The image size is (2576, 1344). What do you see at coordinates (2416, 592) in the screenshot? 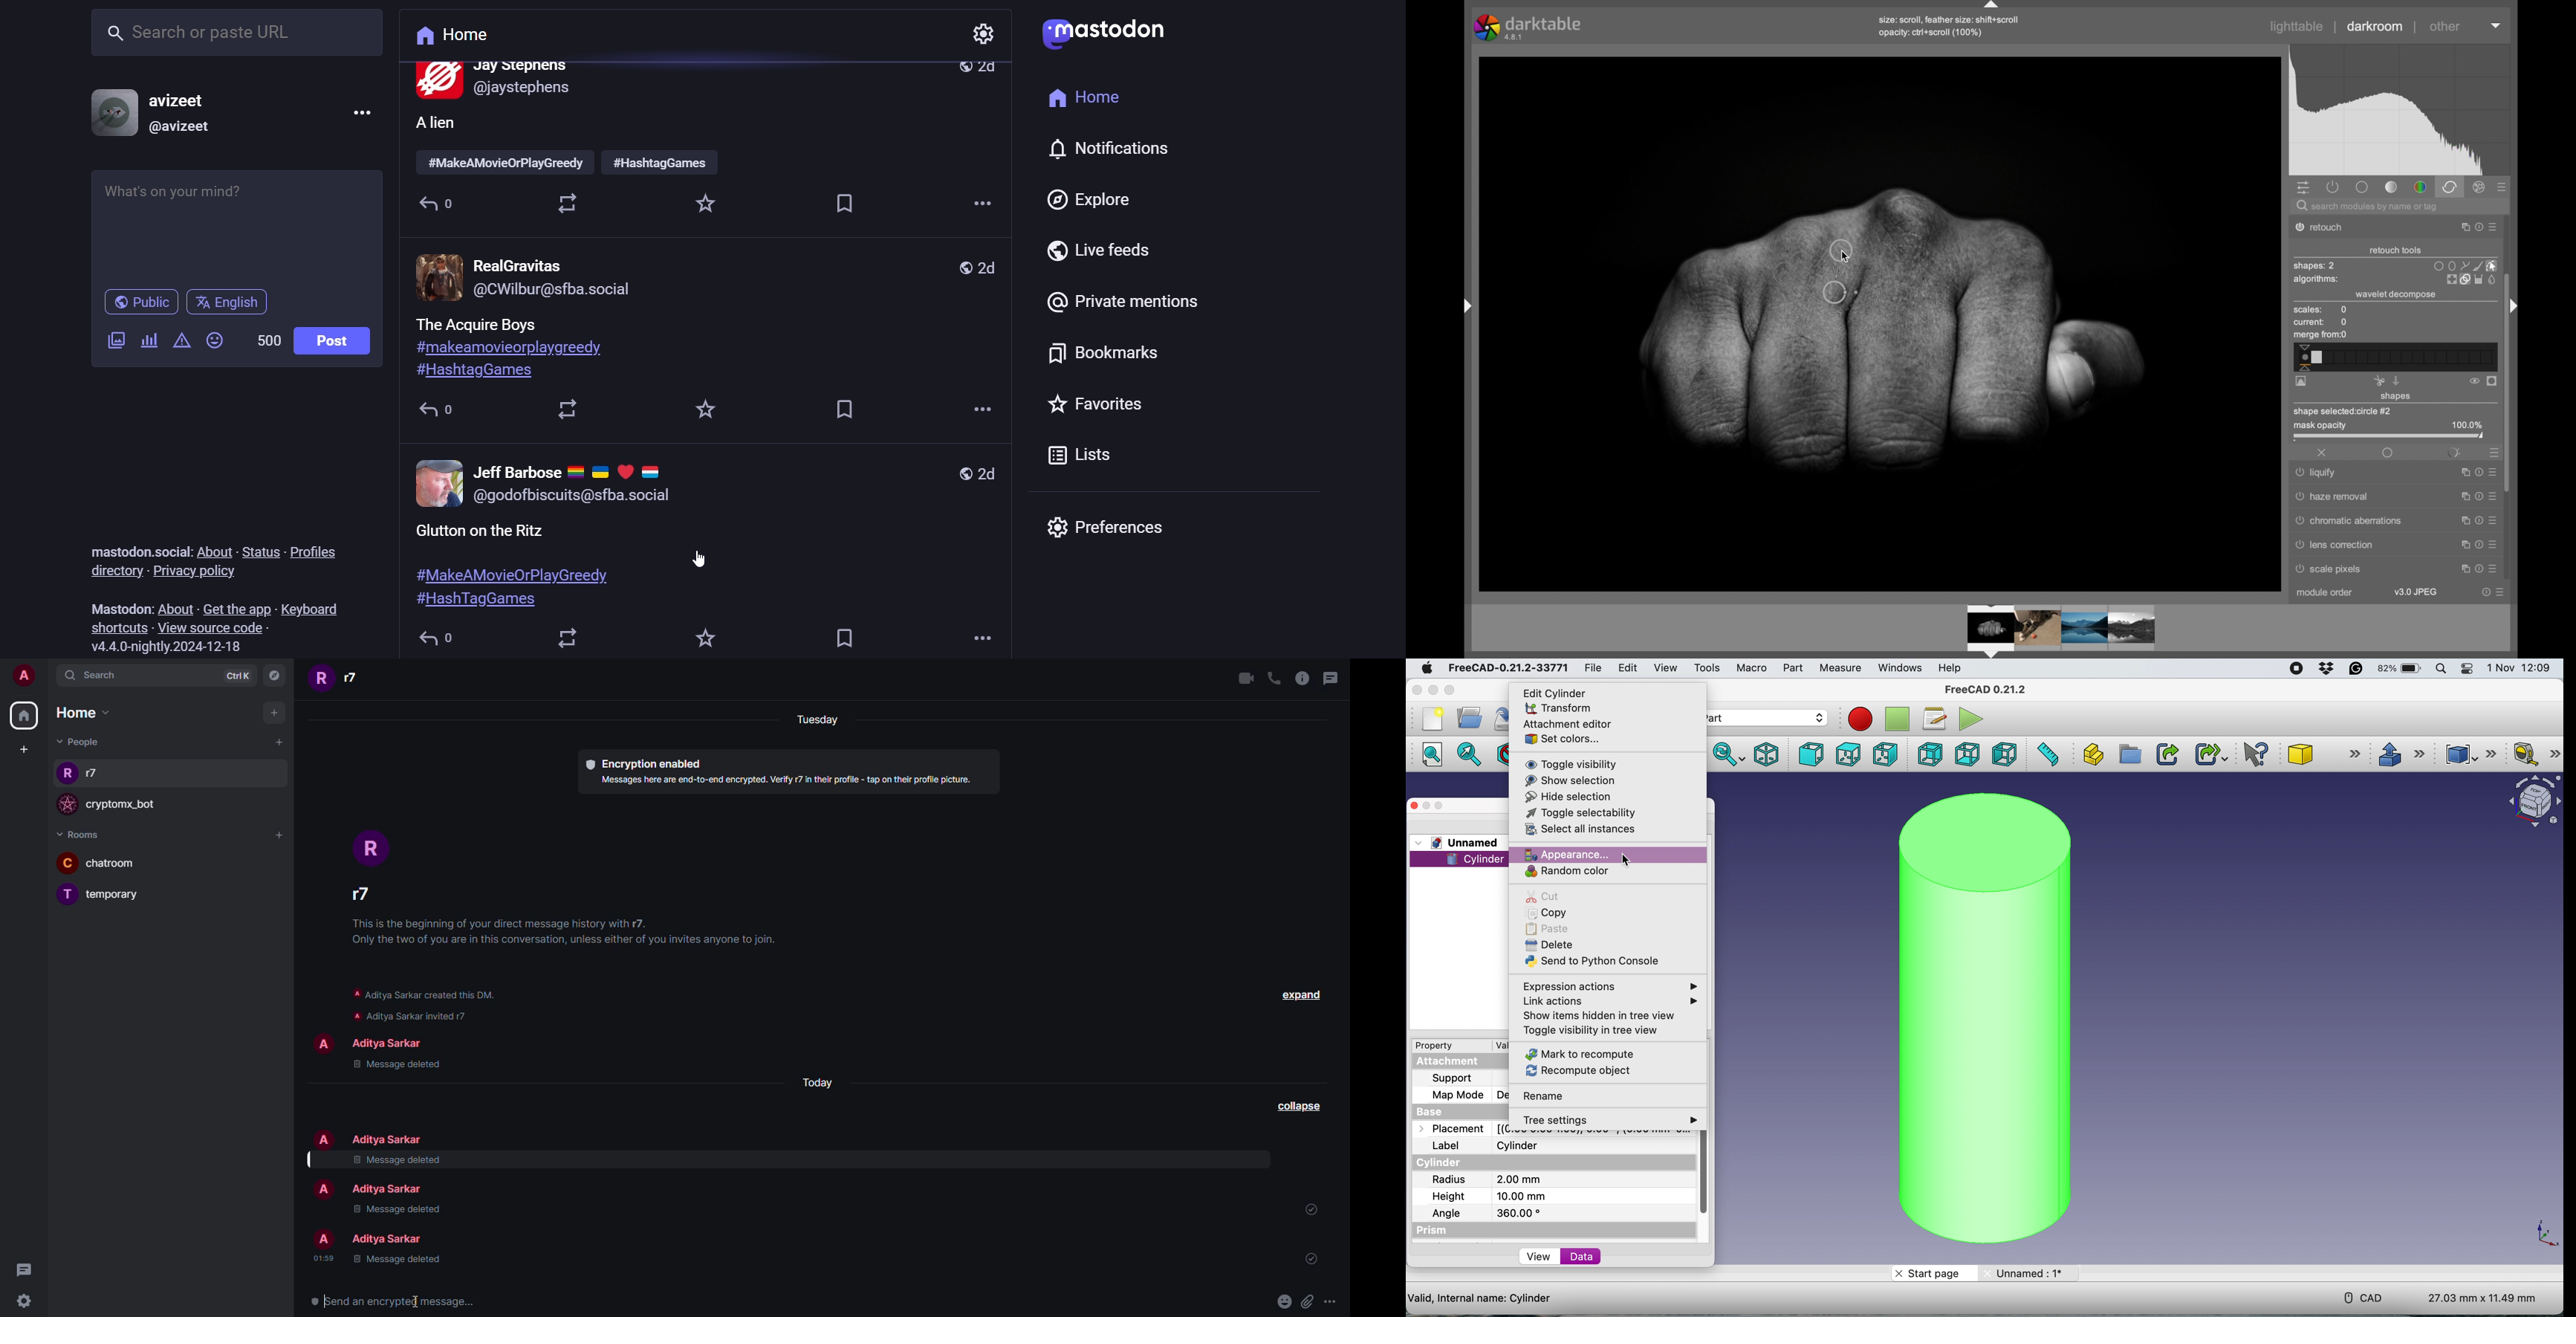
I see `v3.0 JPEG` at bounding box center [2416, 592].